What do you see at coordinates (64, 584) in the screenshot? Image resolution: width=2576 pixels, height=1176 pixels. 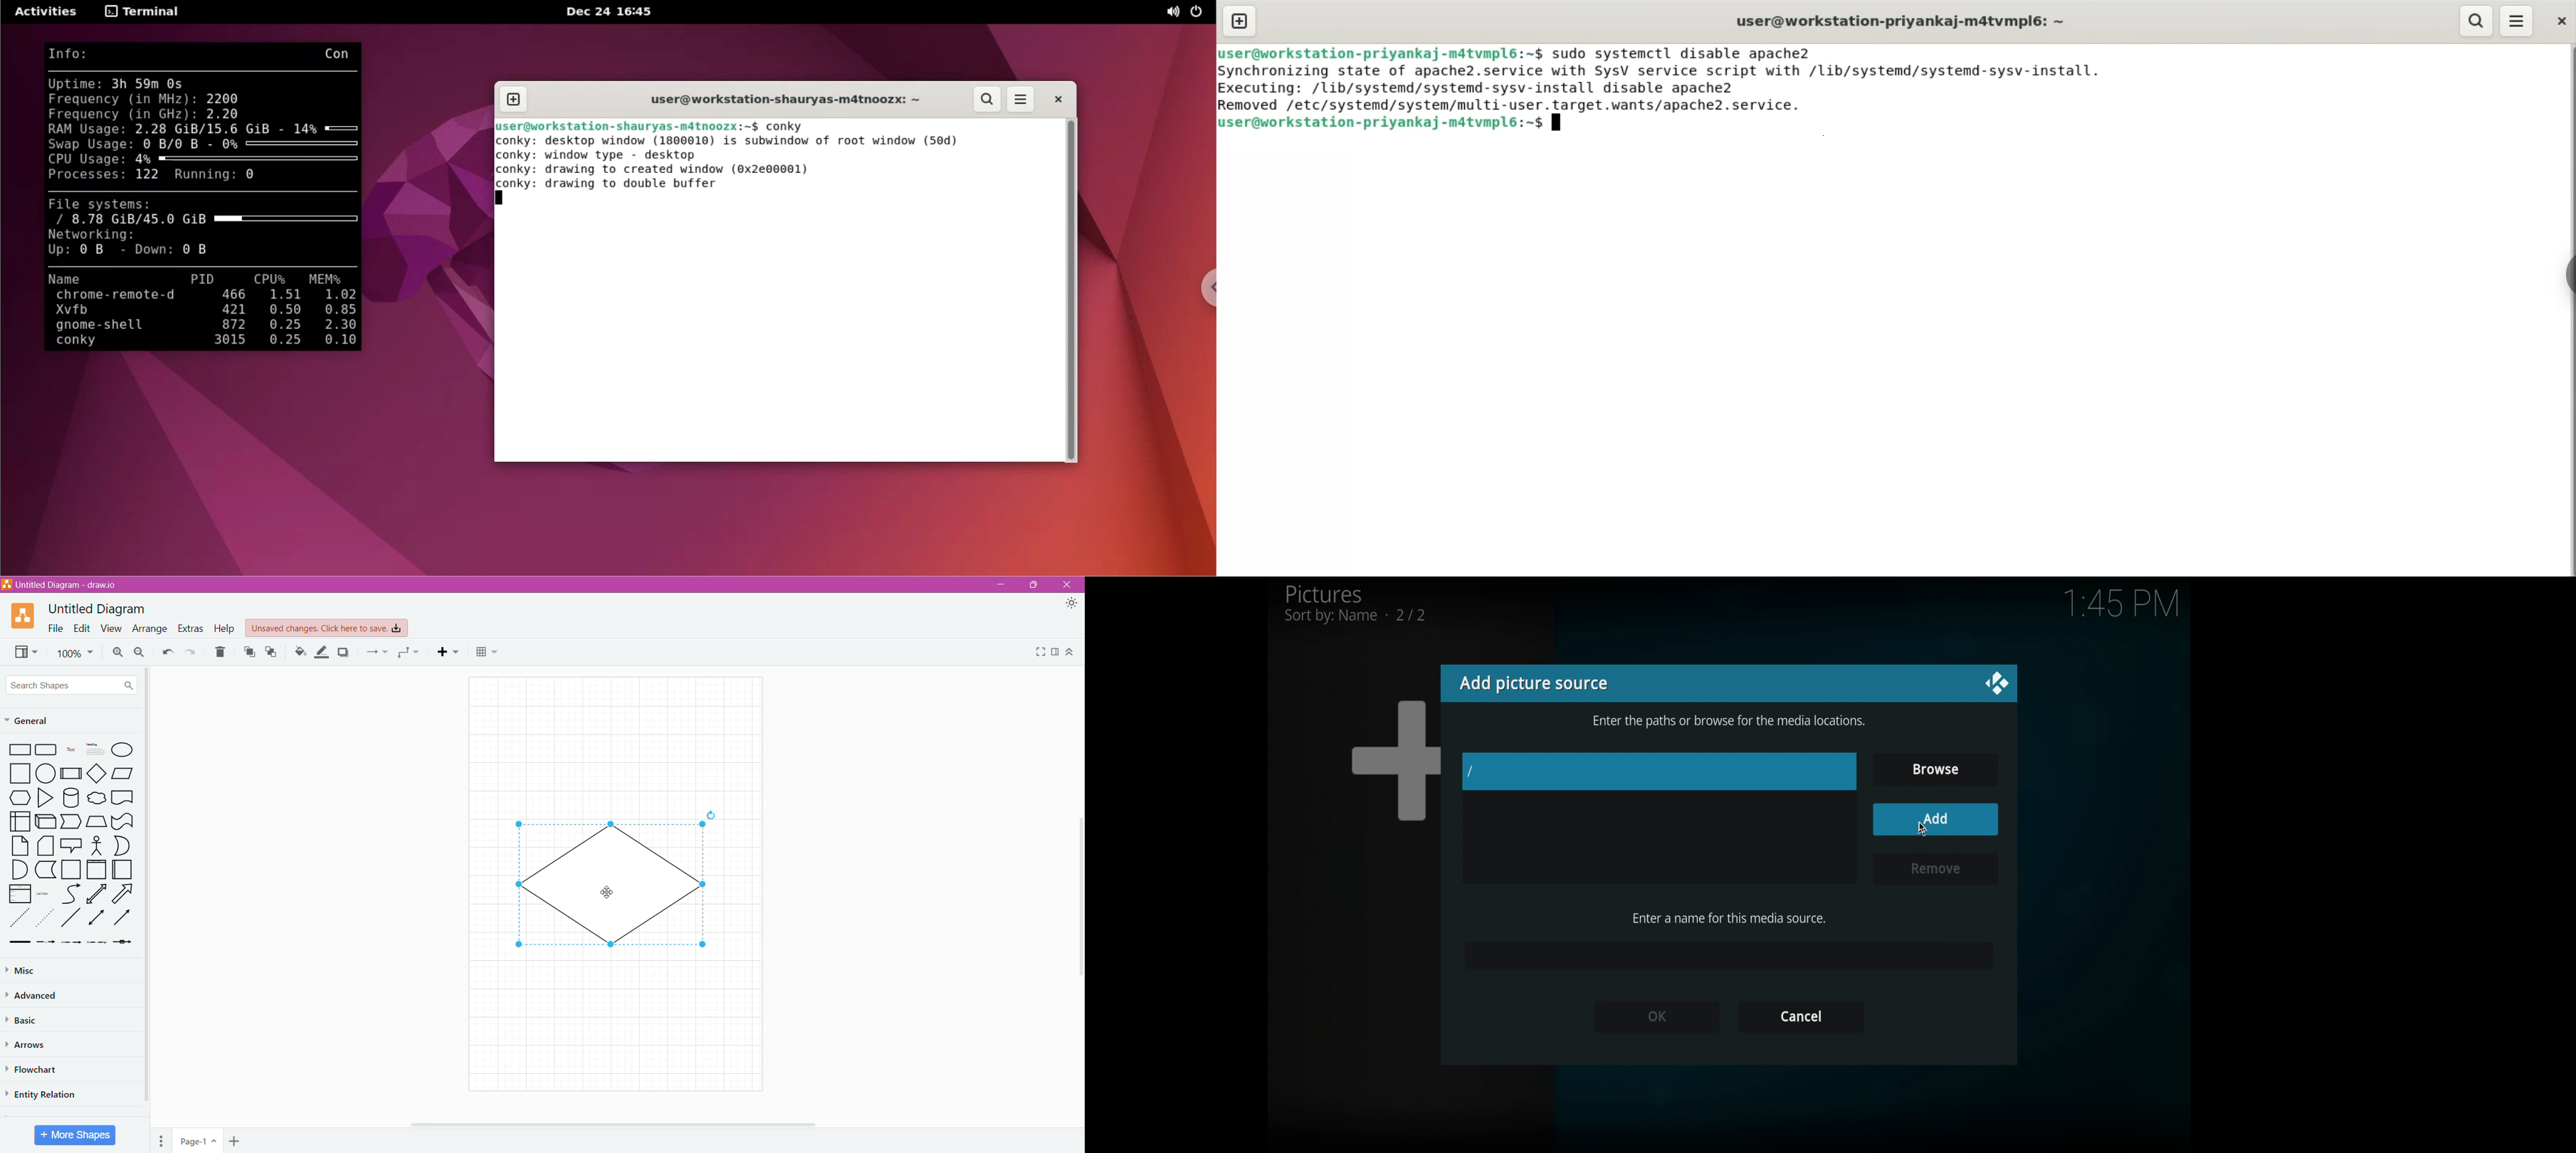 I see `Untitled Diagram - draw.io` at bounding box center [64, 584].